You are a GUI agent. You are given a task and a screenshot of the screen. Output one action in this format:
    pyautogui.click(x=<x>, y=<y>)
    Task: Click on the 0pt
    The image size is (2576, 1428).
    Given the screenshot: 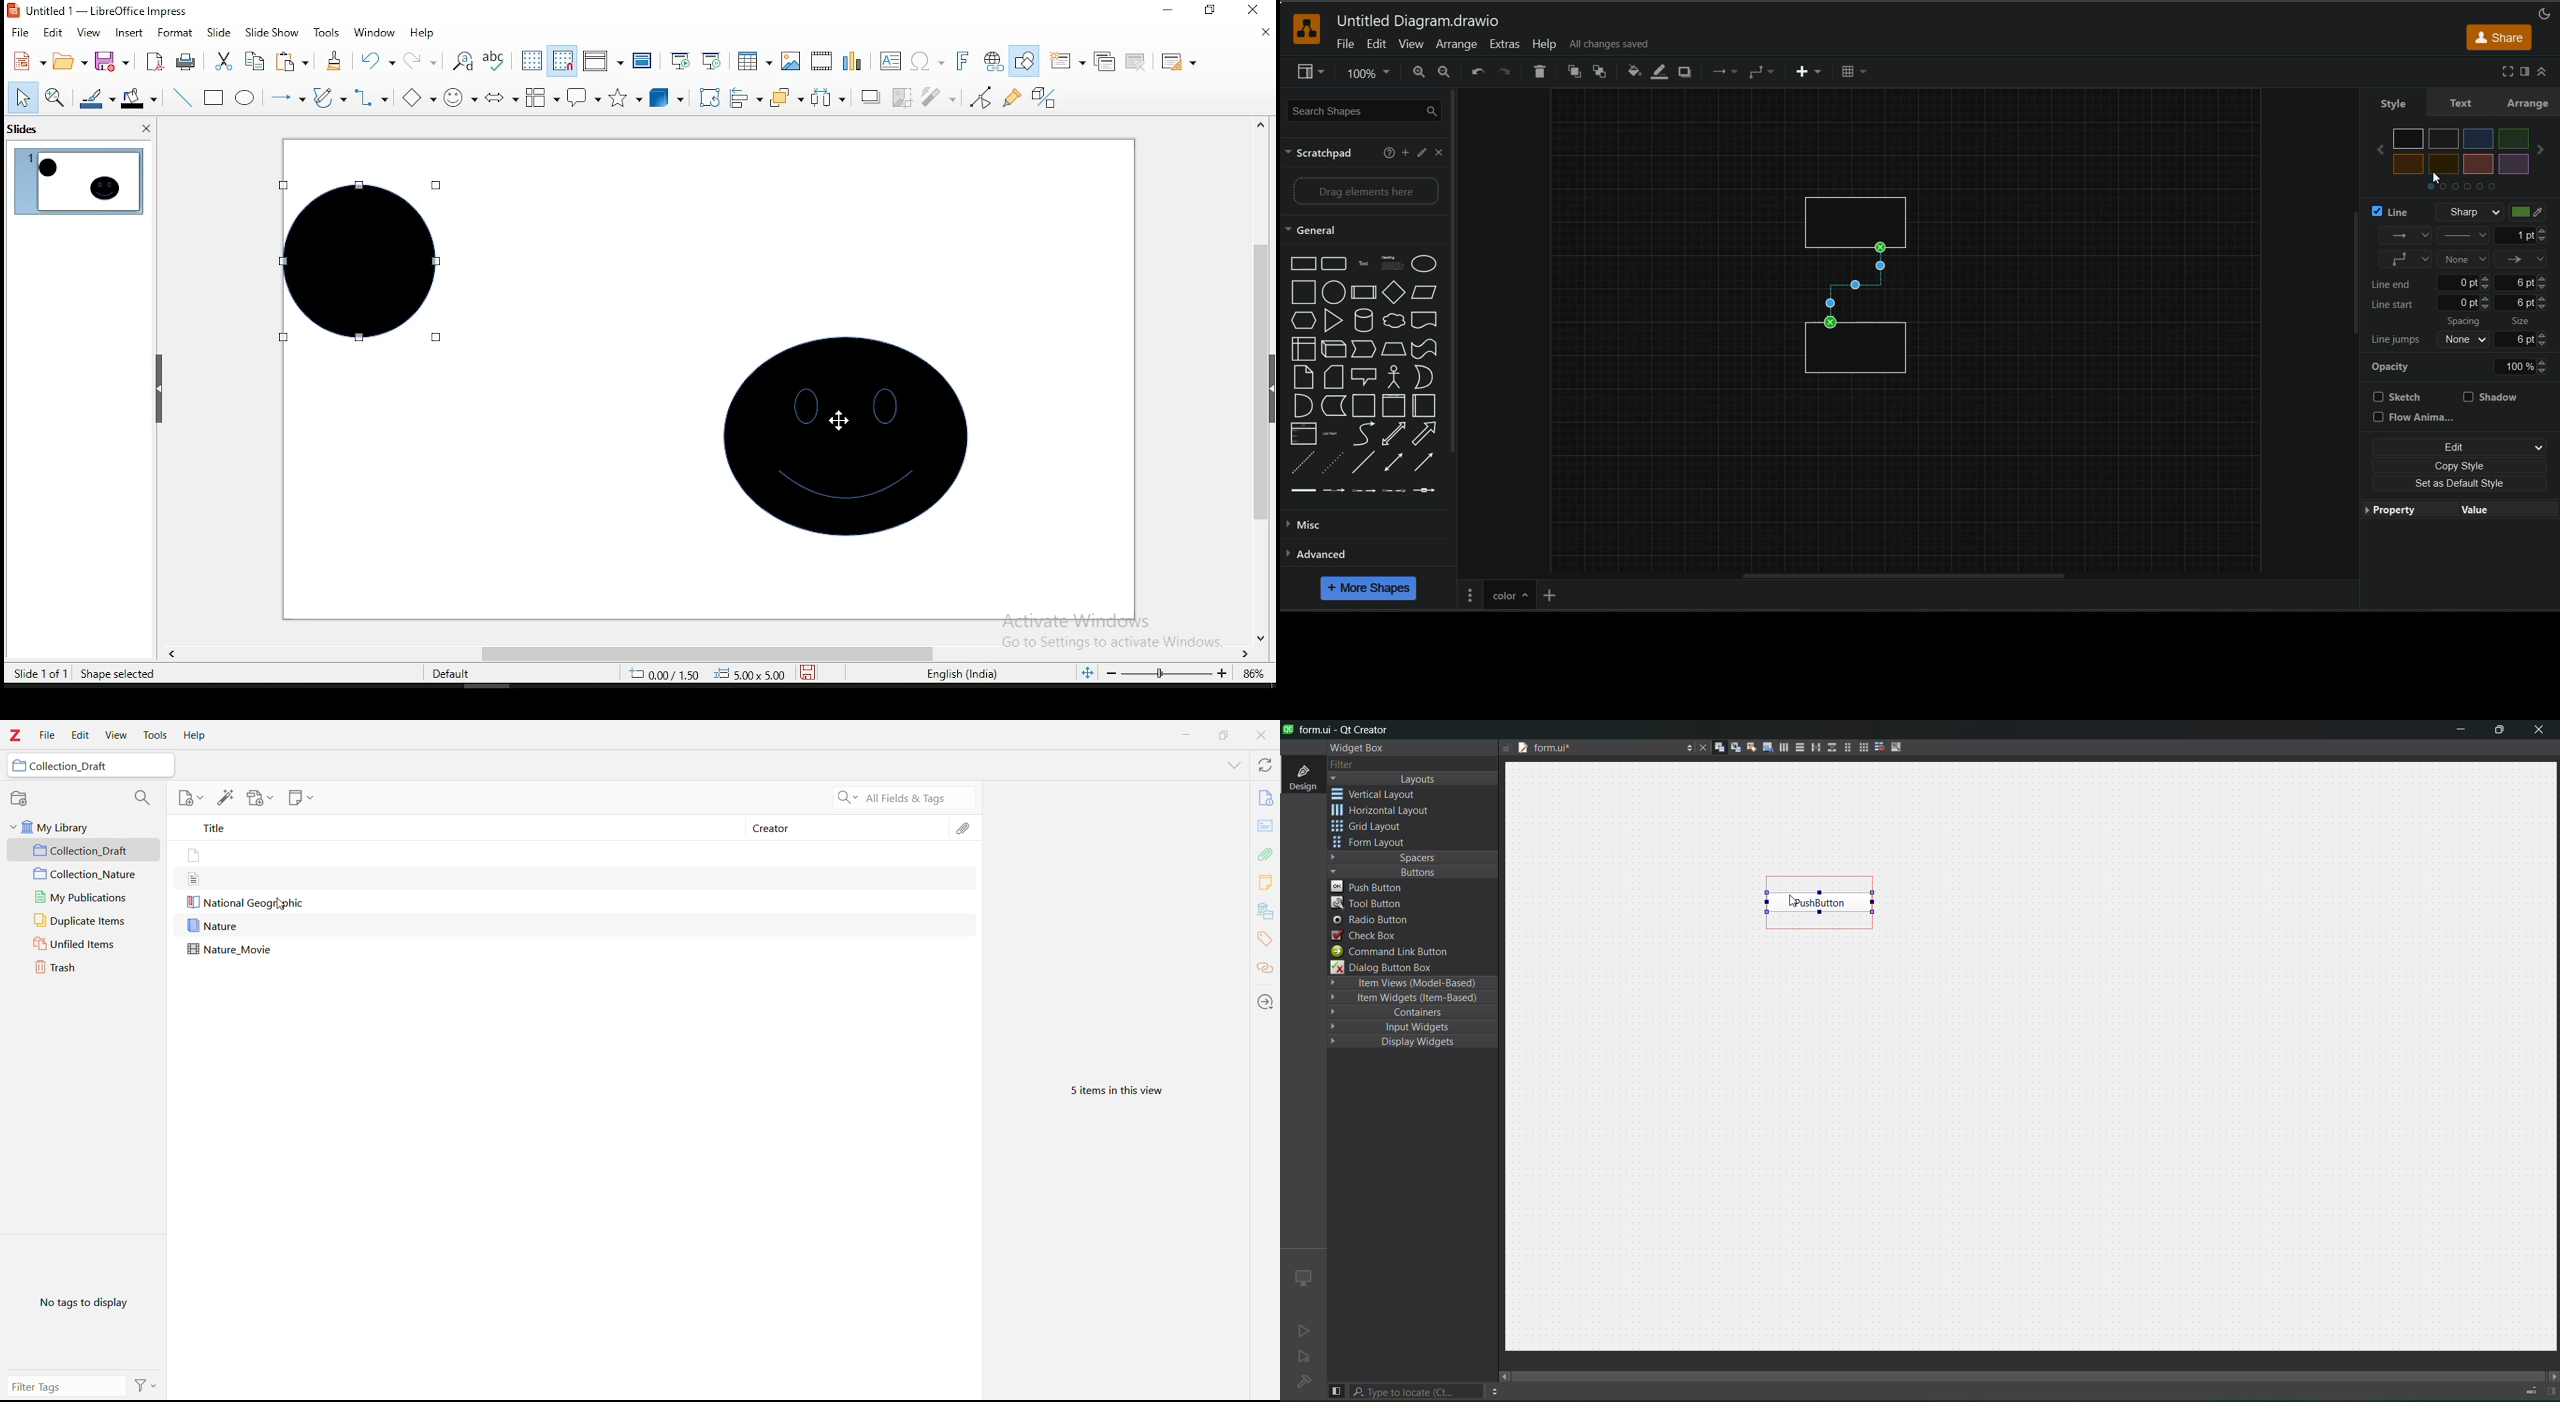 What is the action you would take?
    pyautogui.click(x=2465, y=282)
    